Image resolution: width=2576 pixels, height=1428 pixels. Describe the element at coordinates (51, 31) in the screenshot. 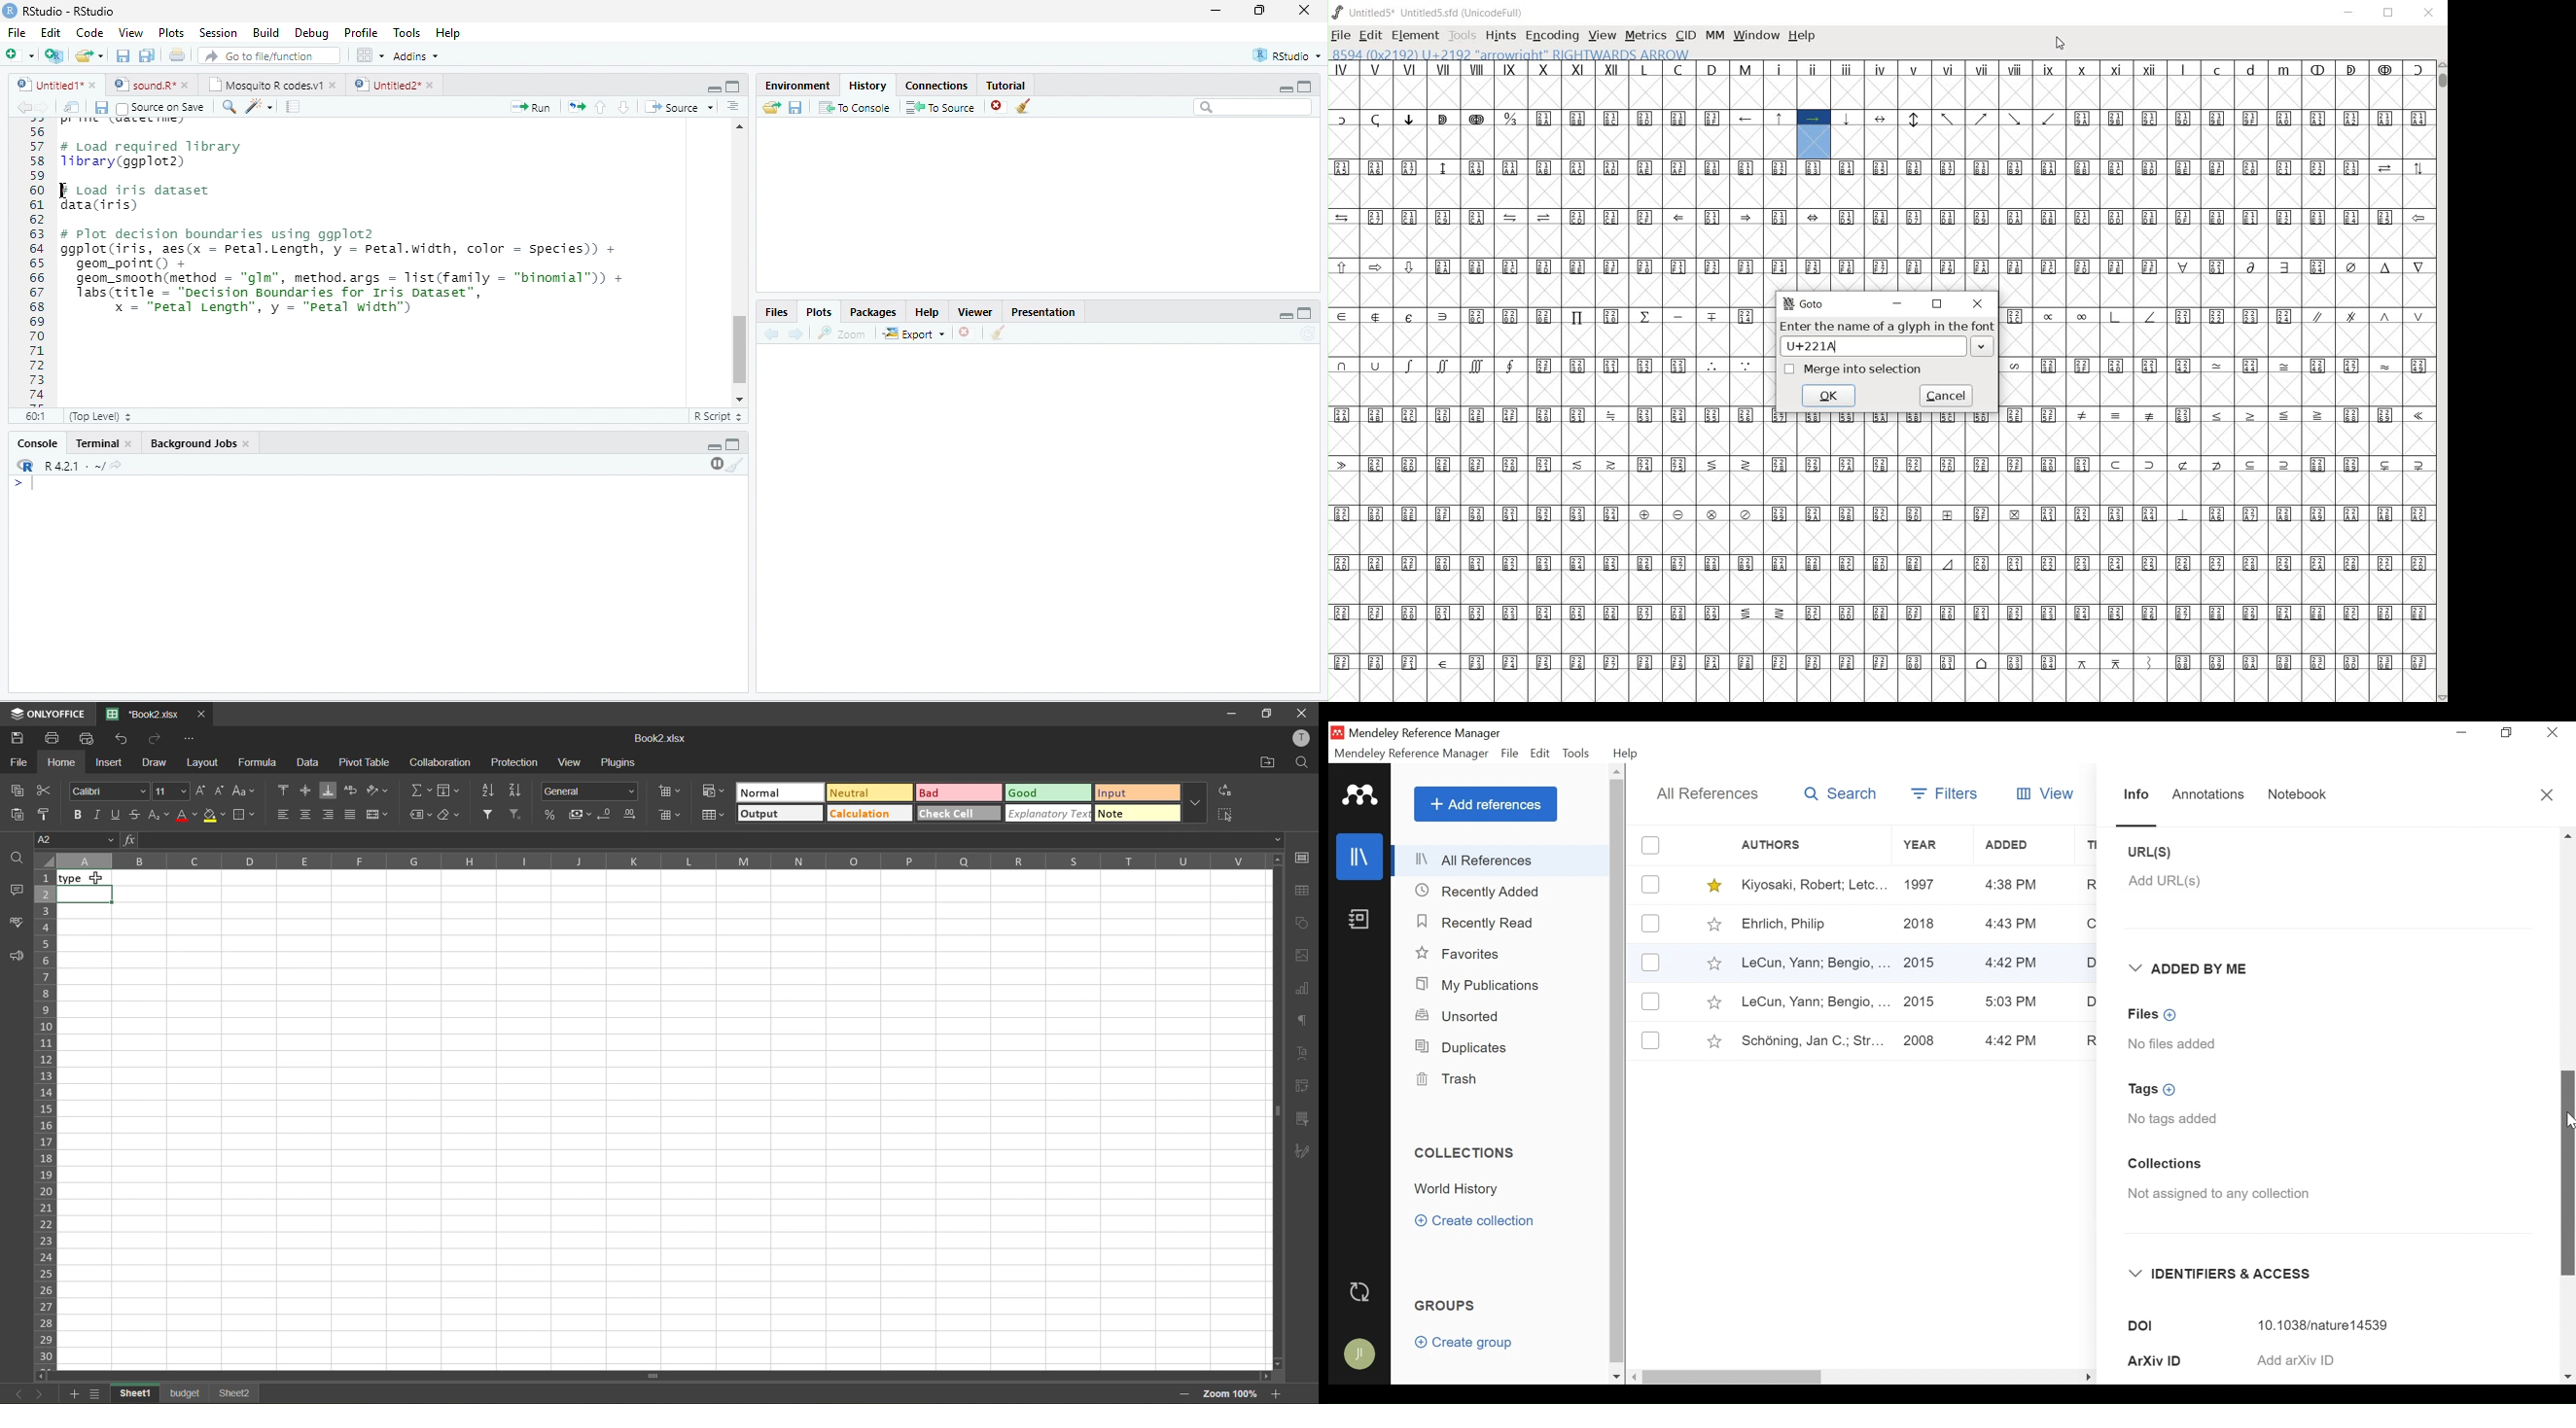

I see `Edit` at that location.